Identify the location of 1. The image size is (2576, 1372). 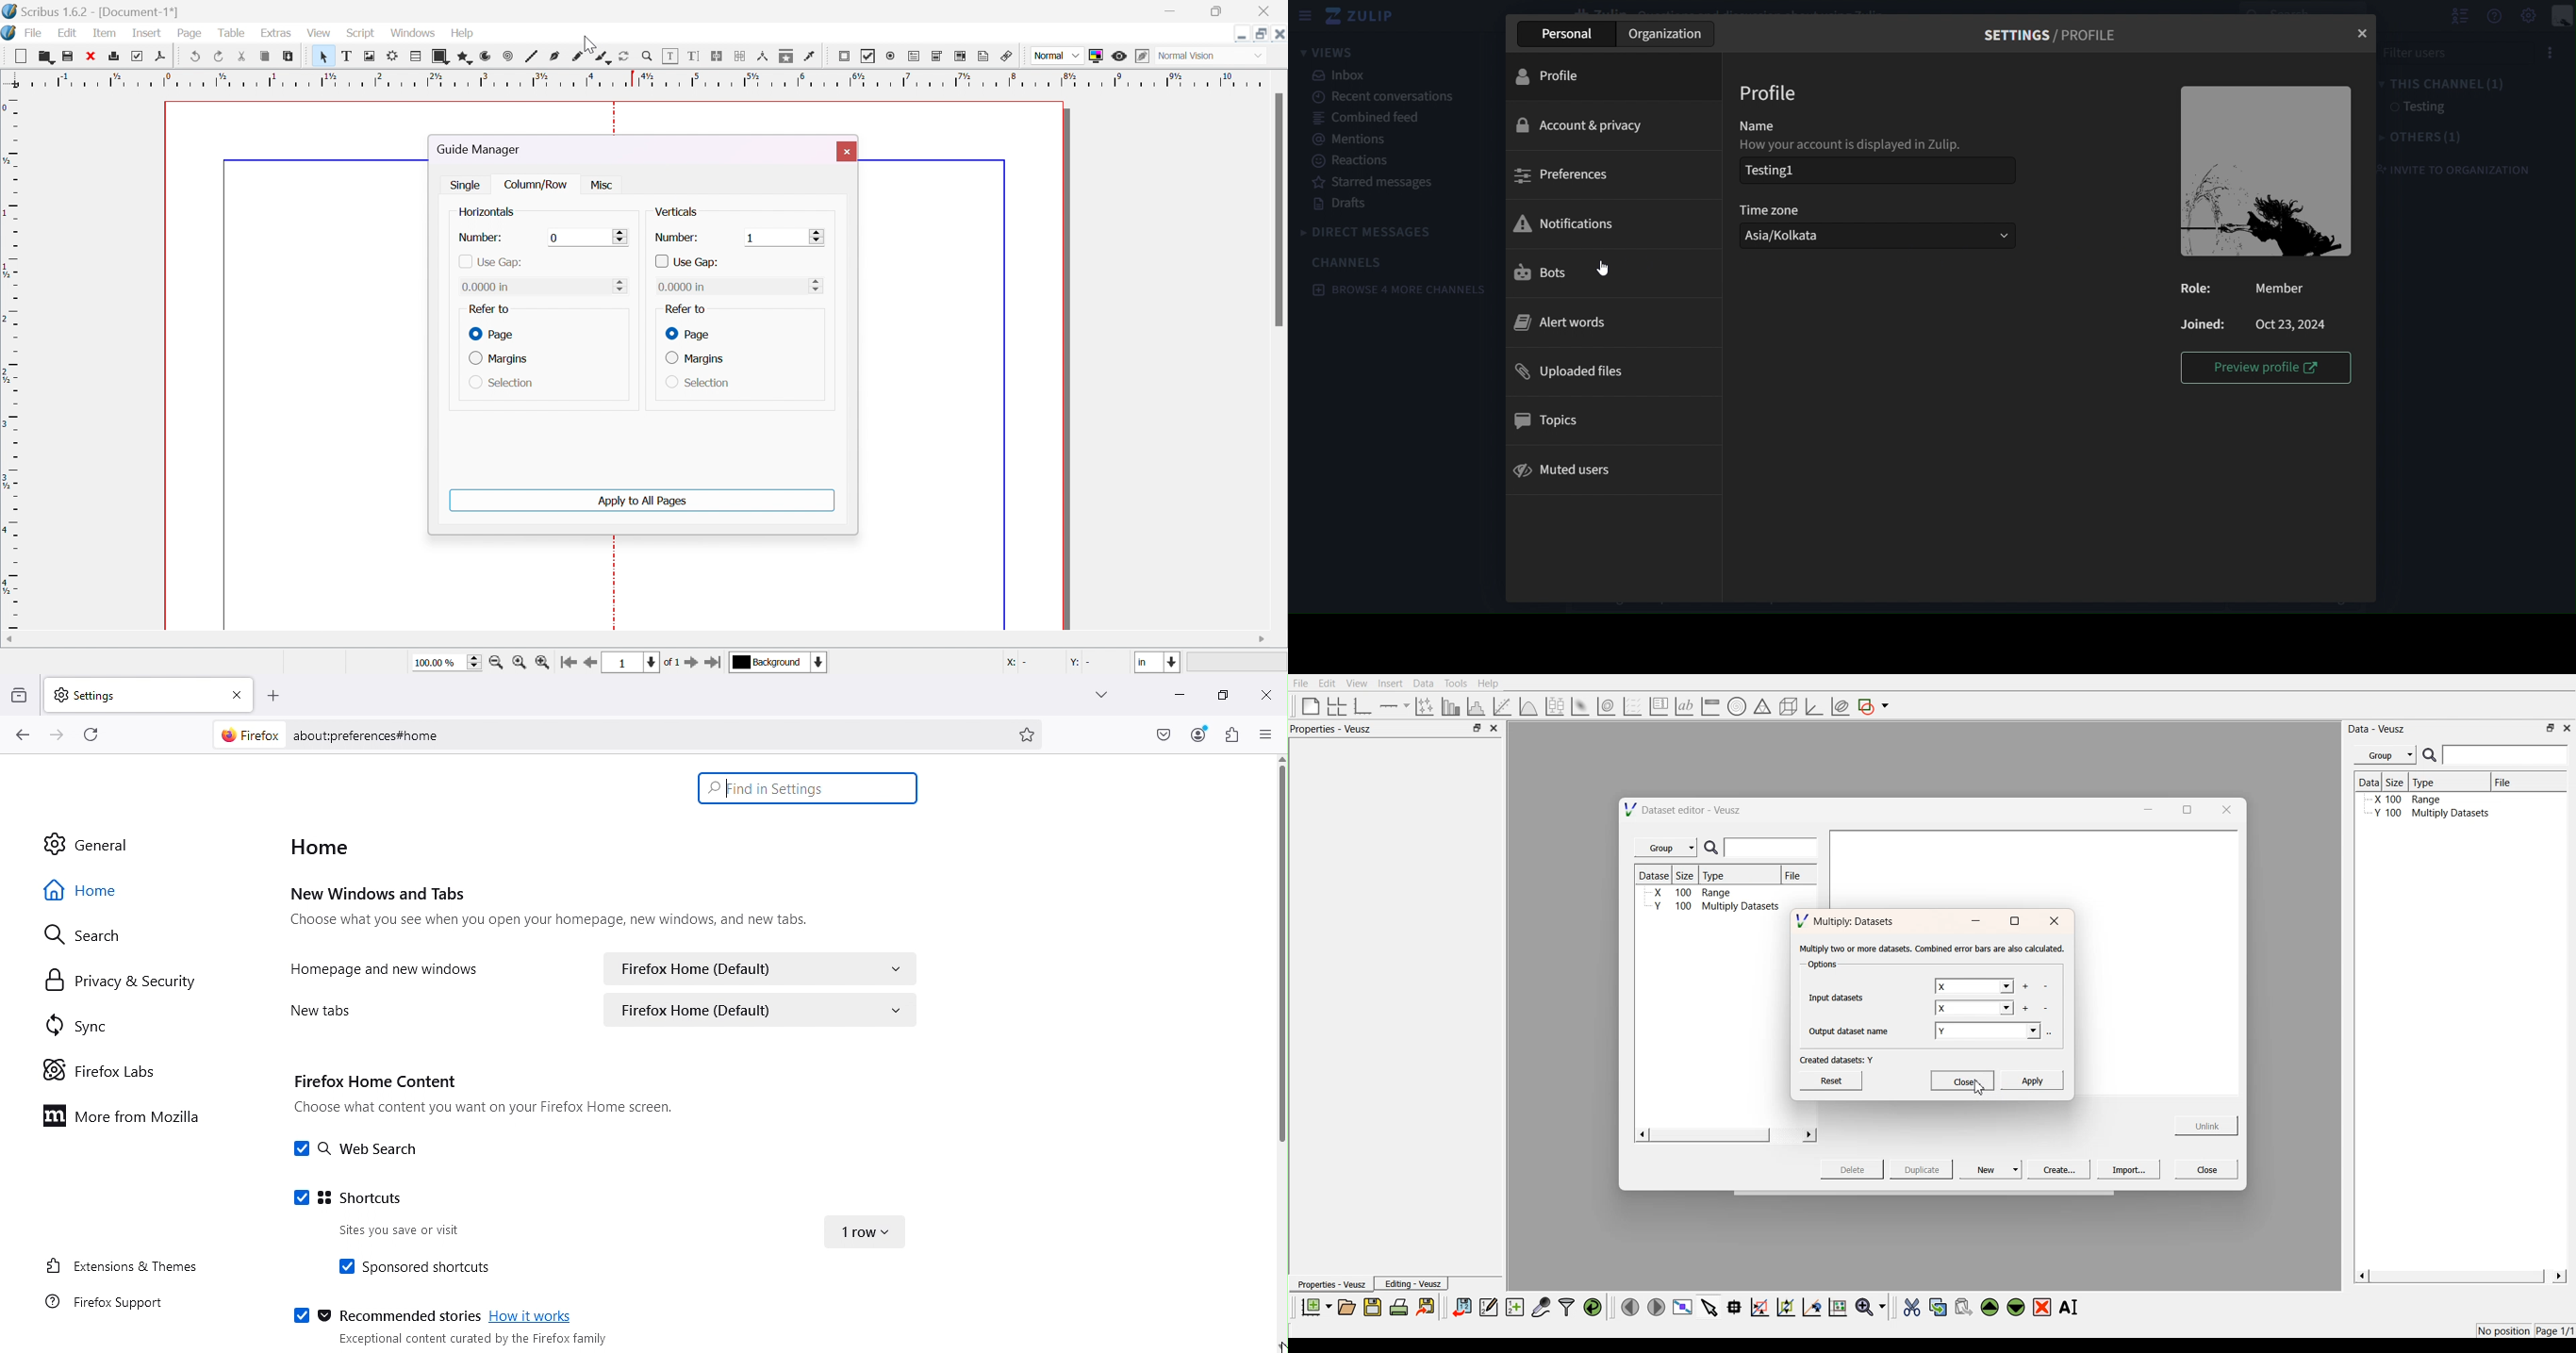
(751, 237).